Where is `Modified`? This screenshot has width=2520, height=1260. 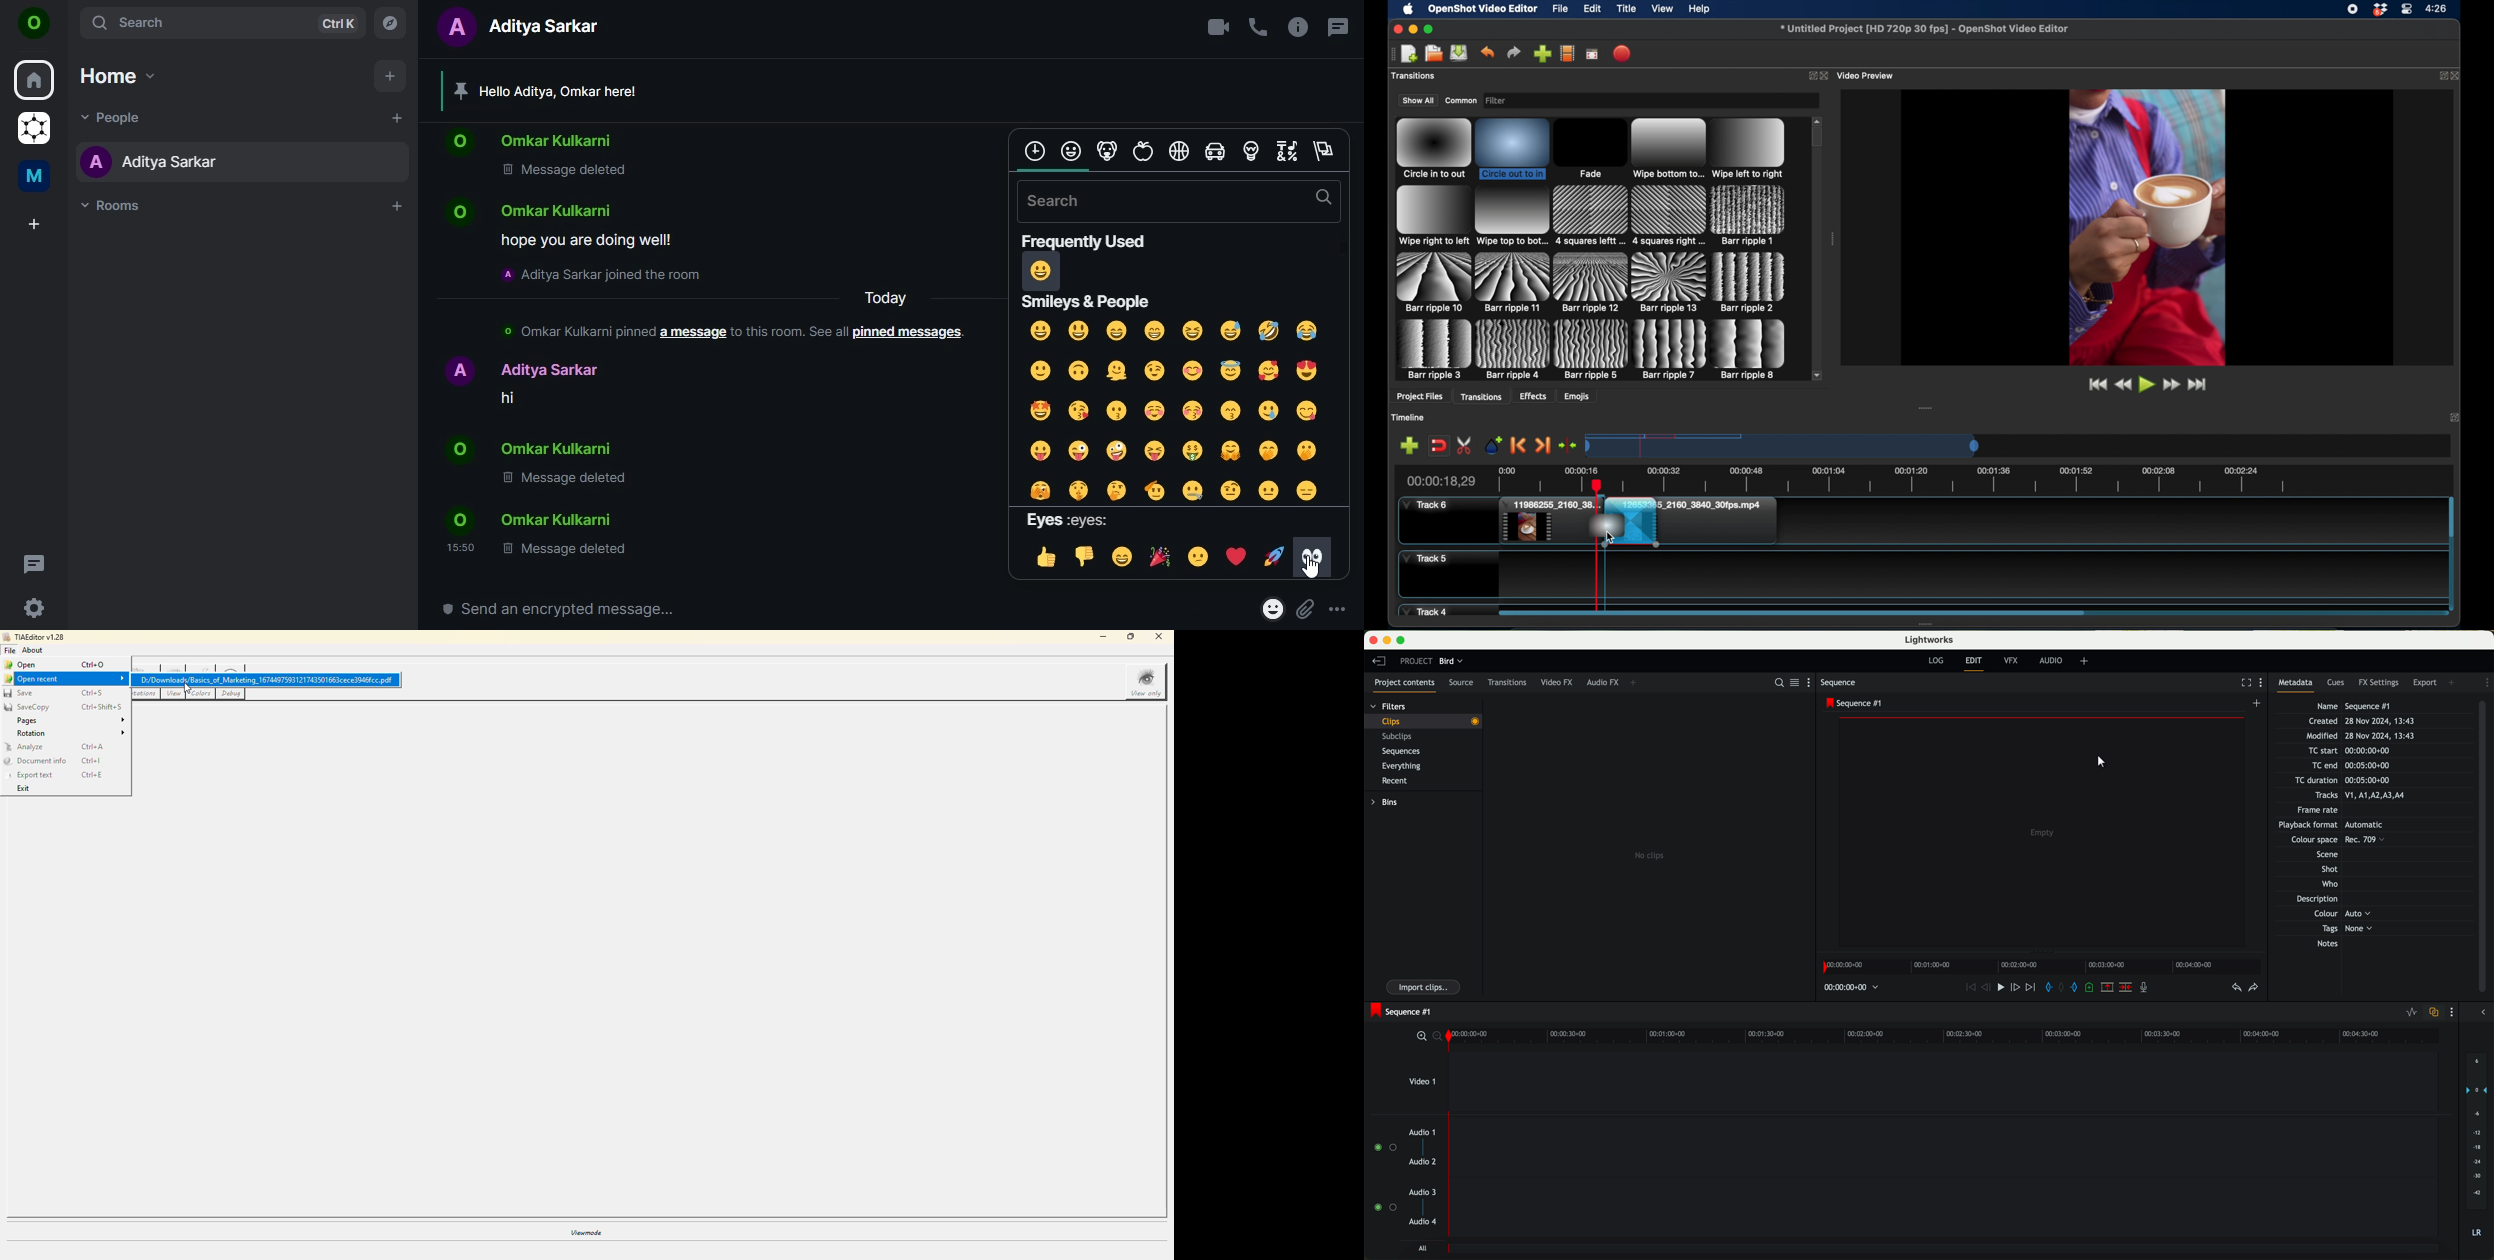 Modified is located at coordinates (2374, 734).